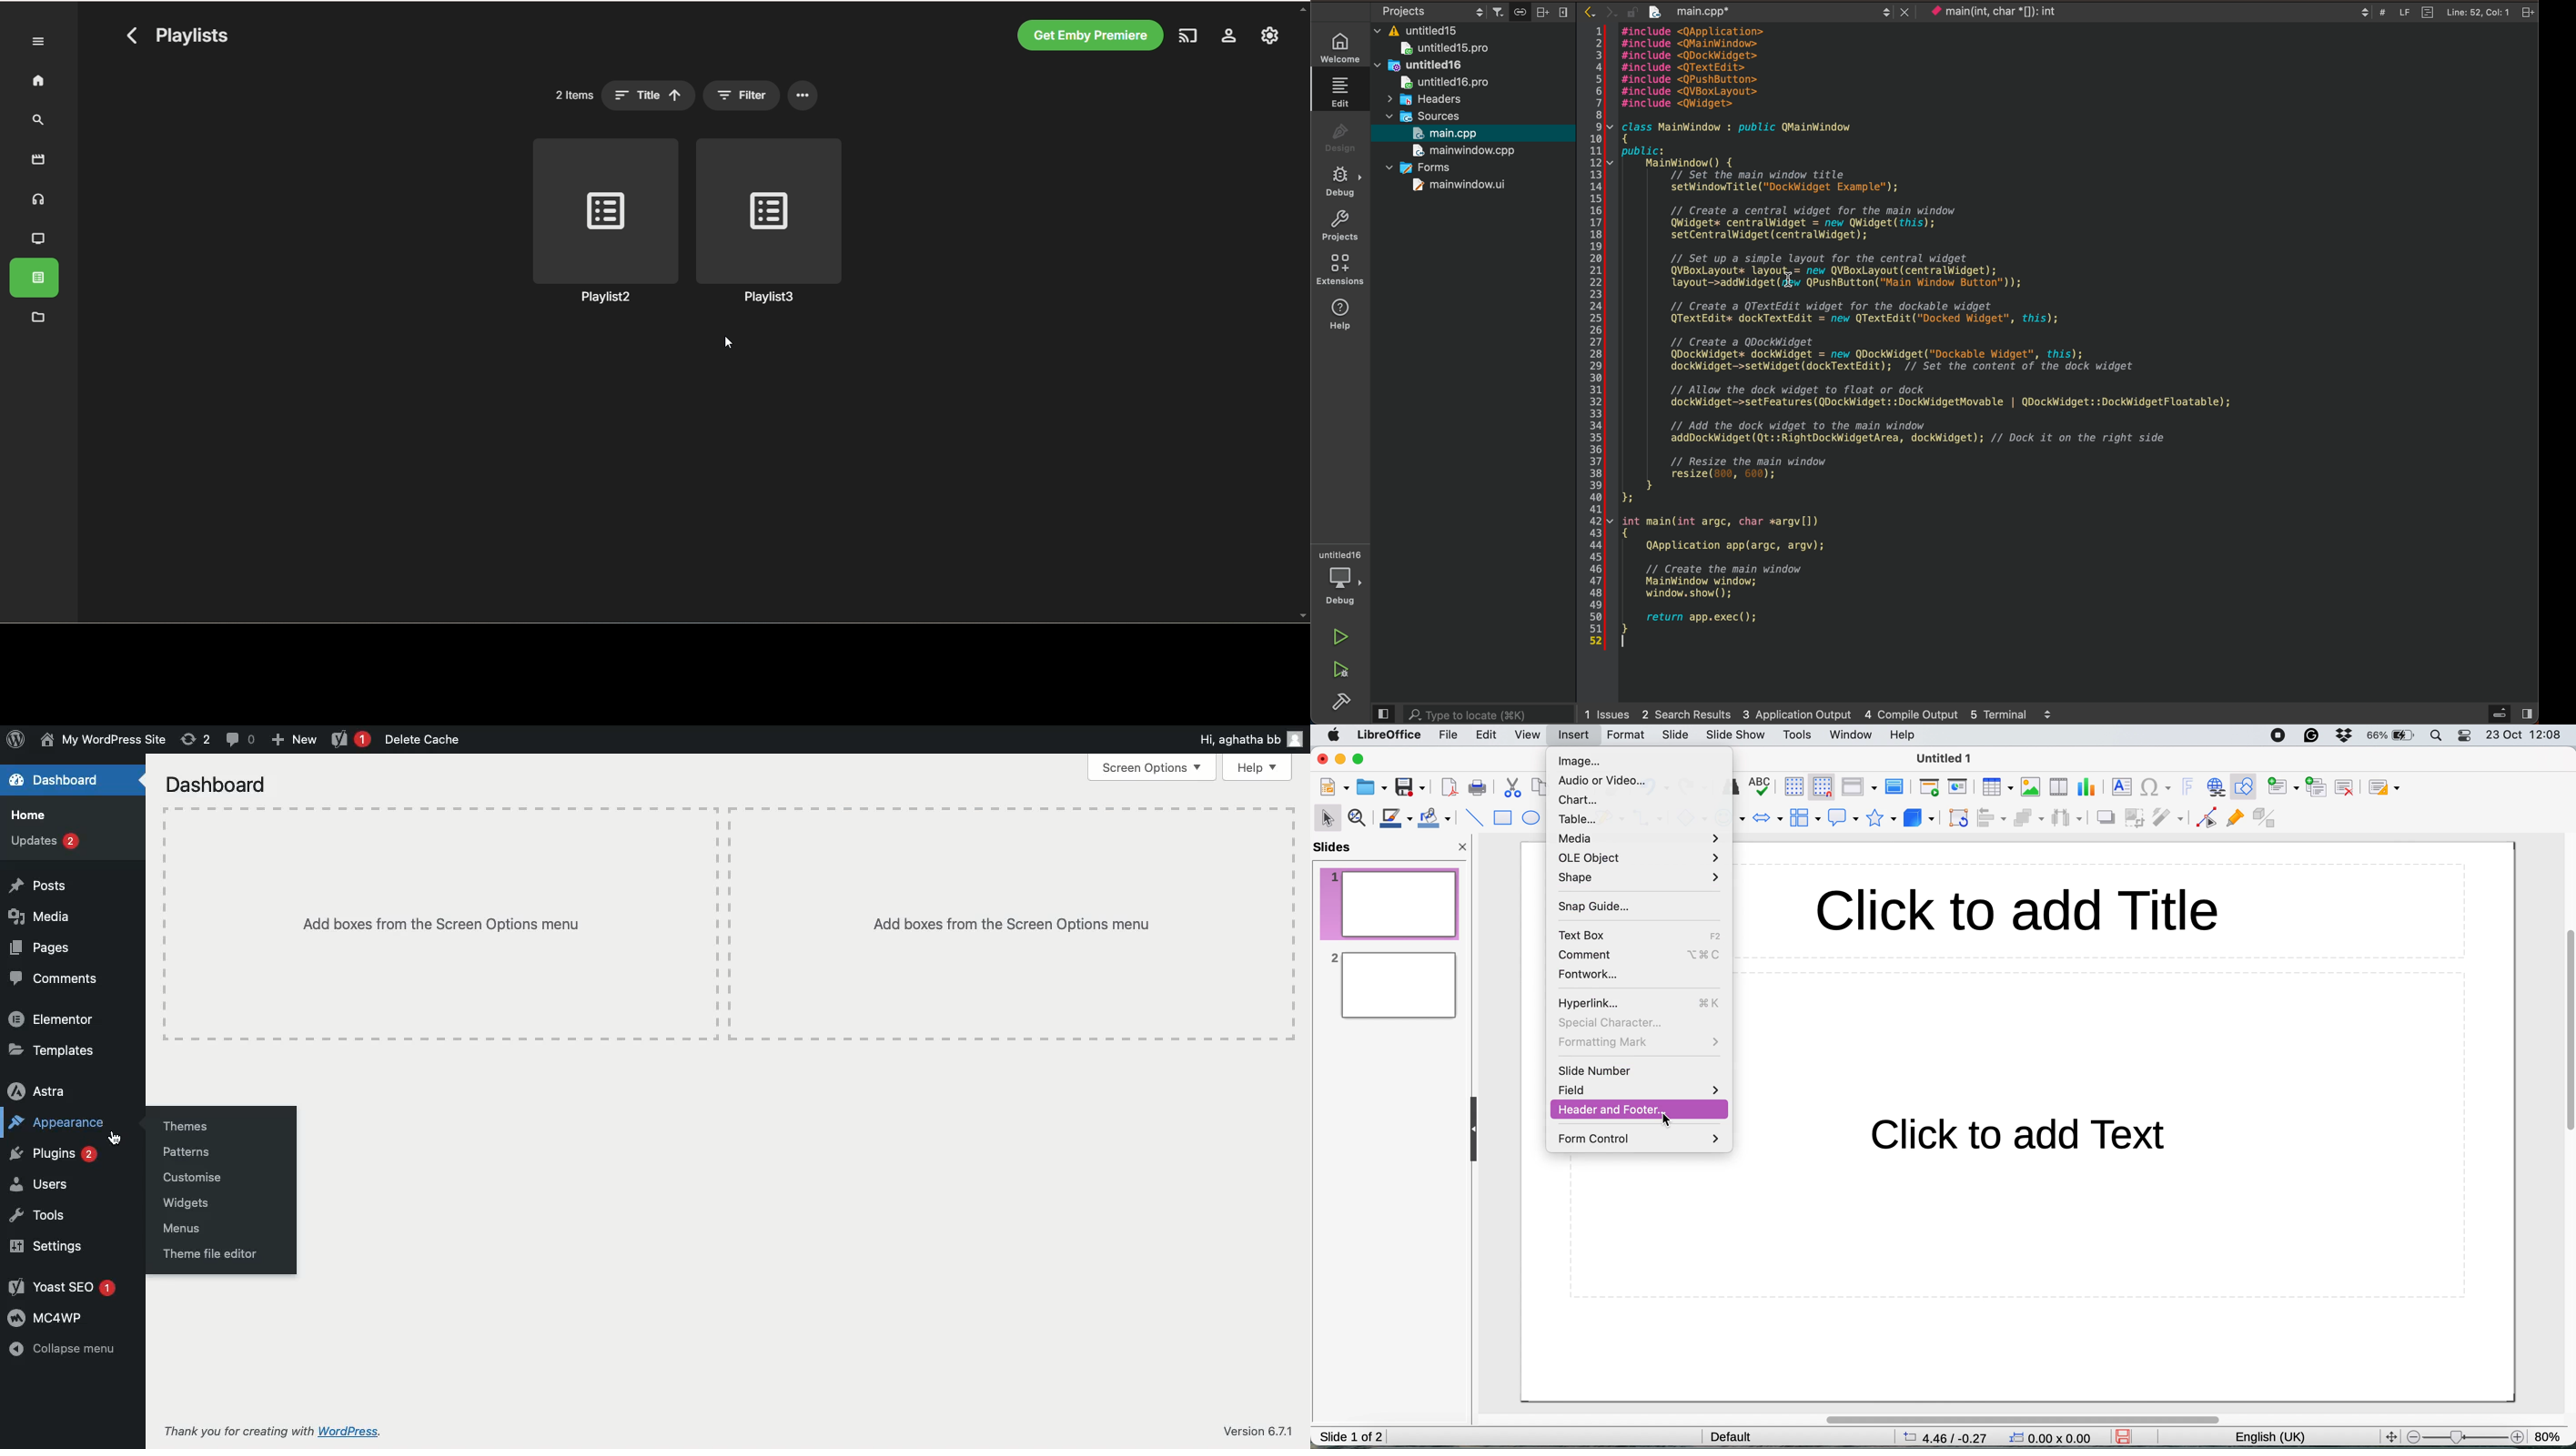 Image resolution: width=2576 pixels, height=1456 pixels. I want to click on transformations, so click(1960, 820).